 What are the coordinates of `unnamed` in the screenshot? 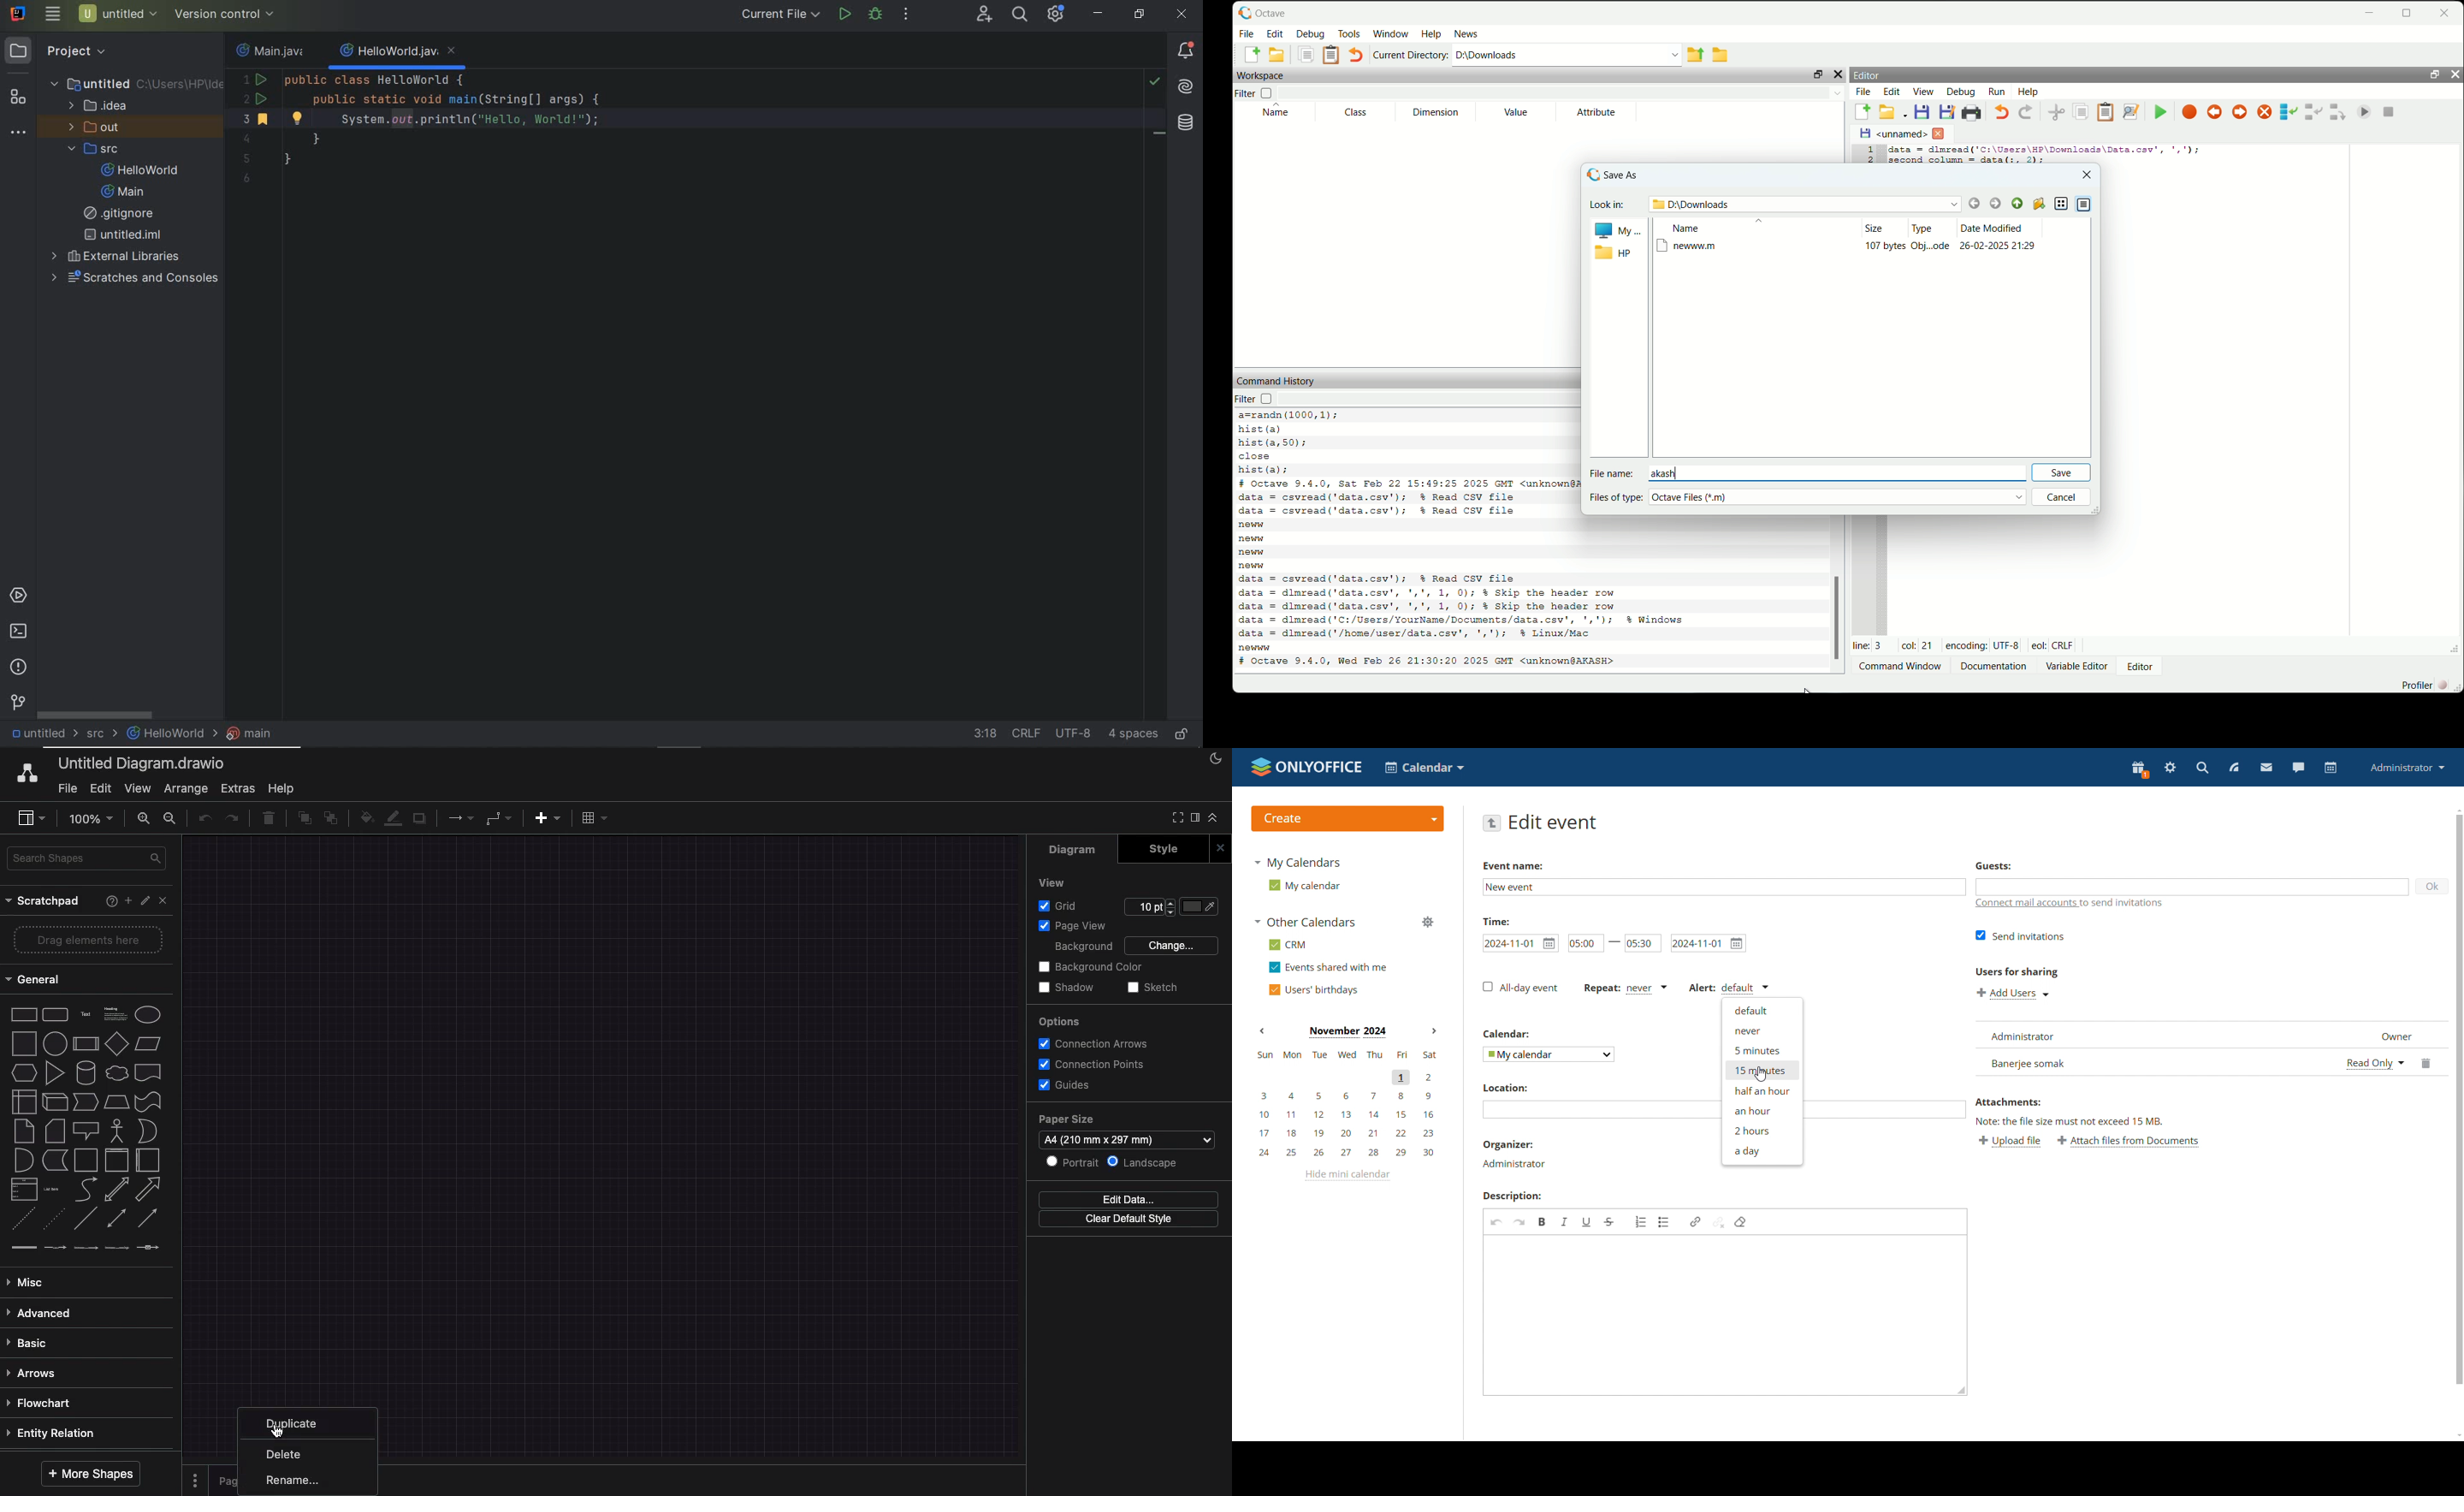 It's located at (1892, 135).